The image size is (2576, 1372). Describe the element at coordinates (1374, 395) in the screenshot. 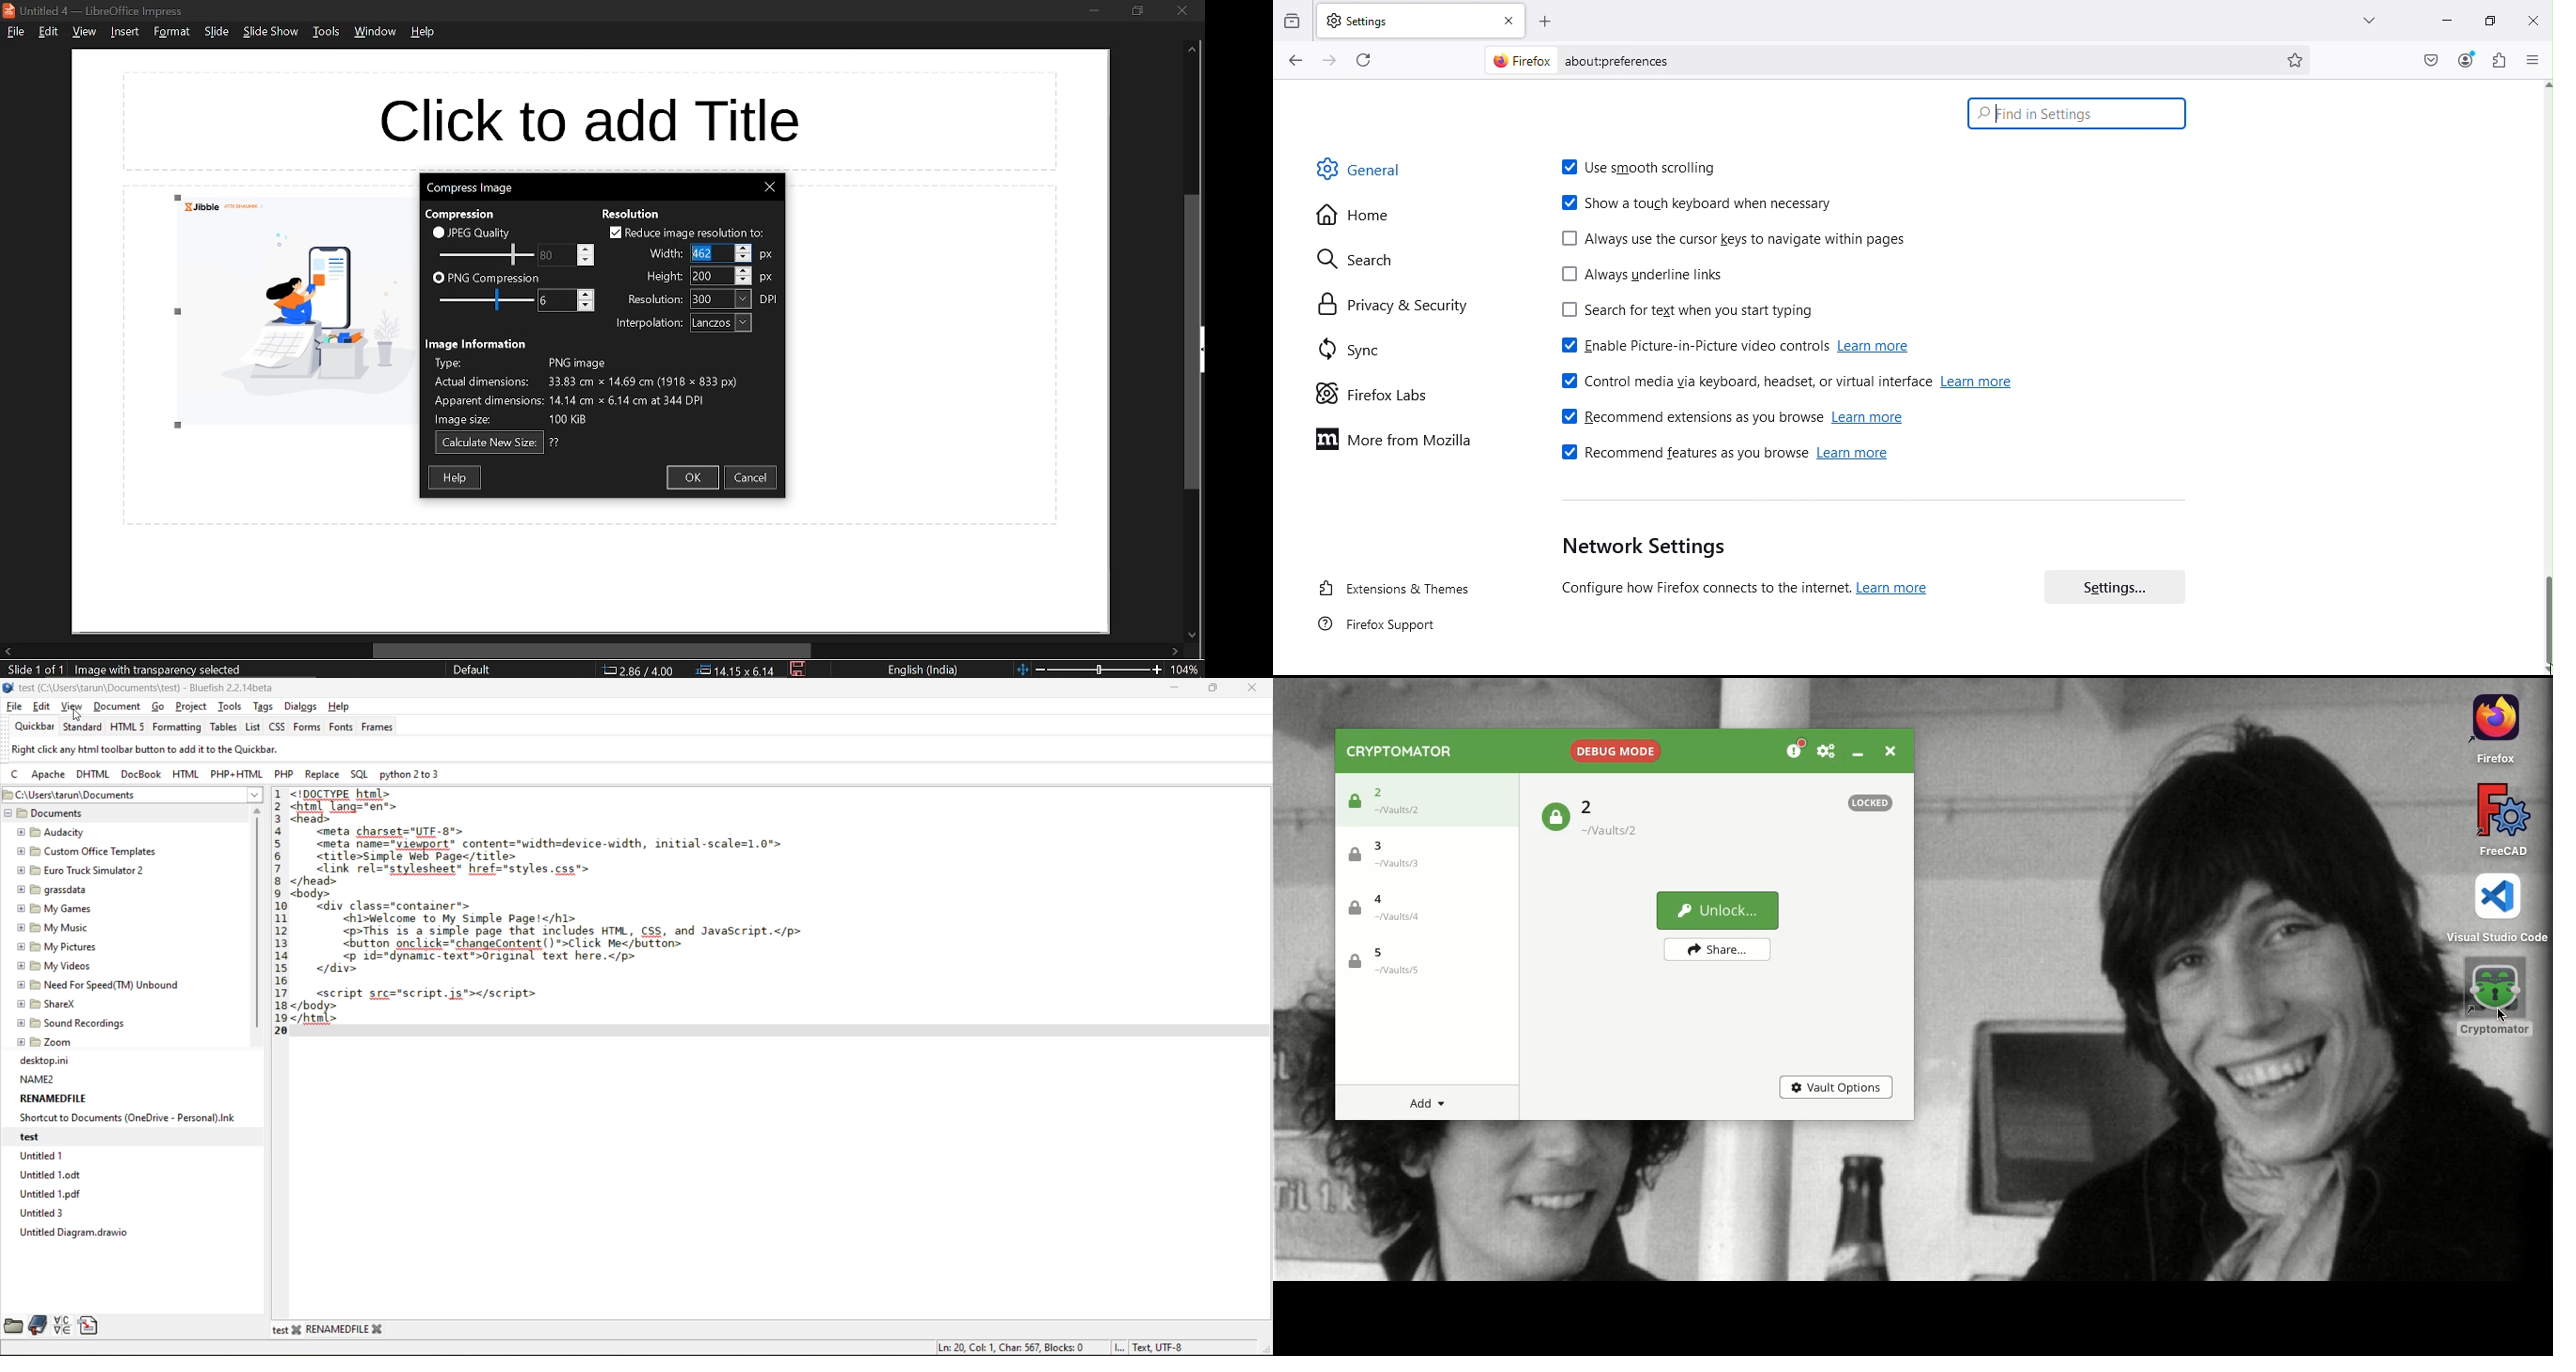

I see `Firefox labs` at that location.